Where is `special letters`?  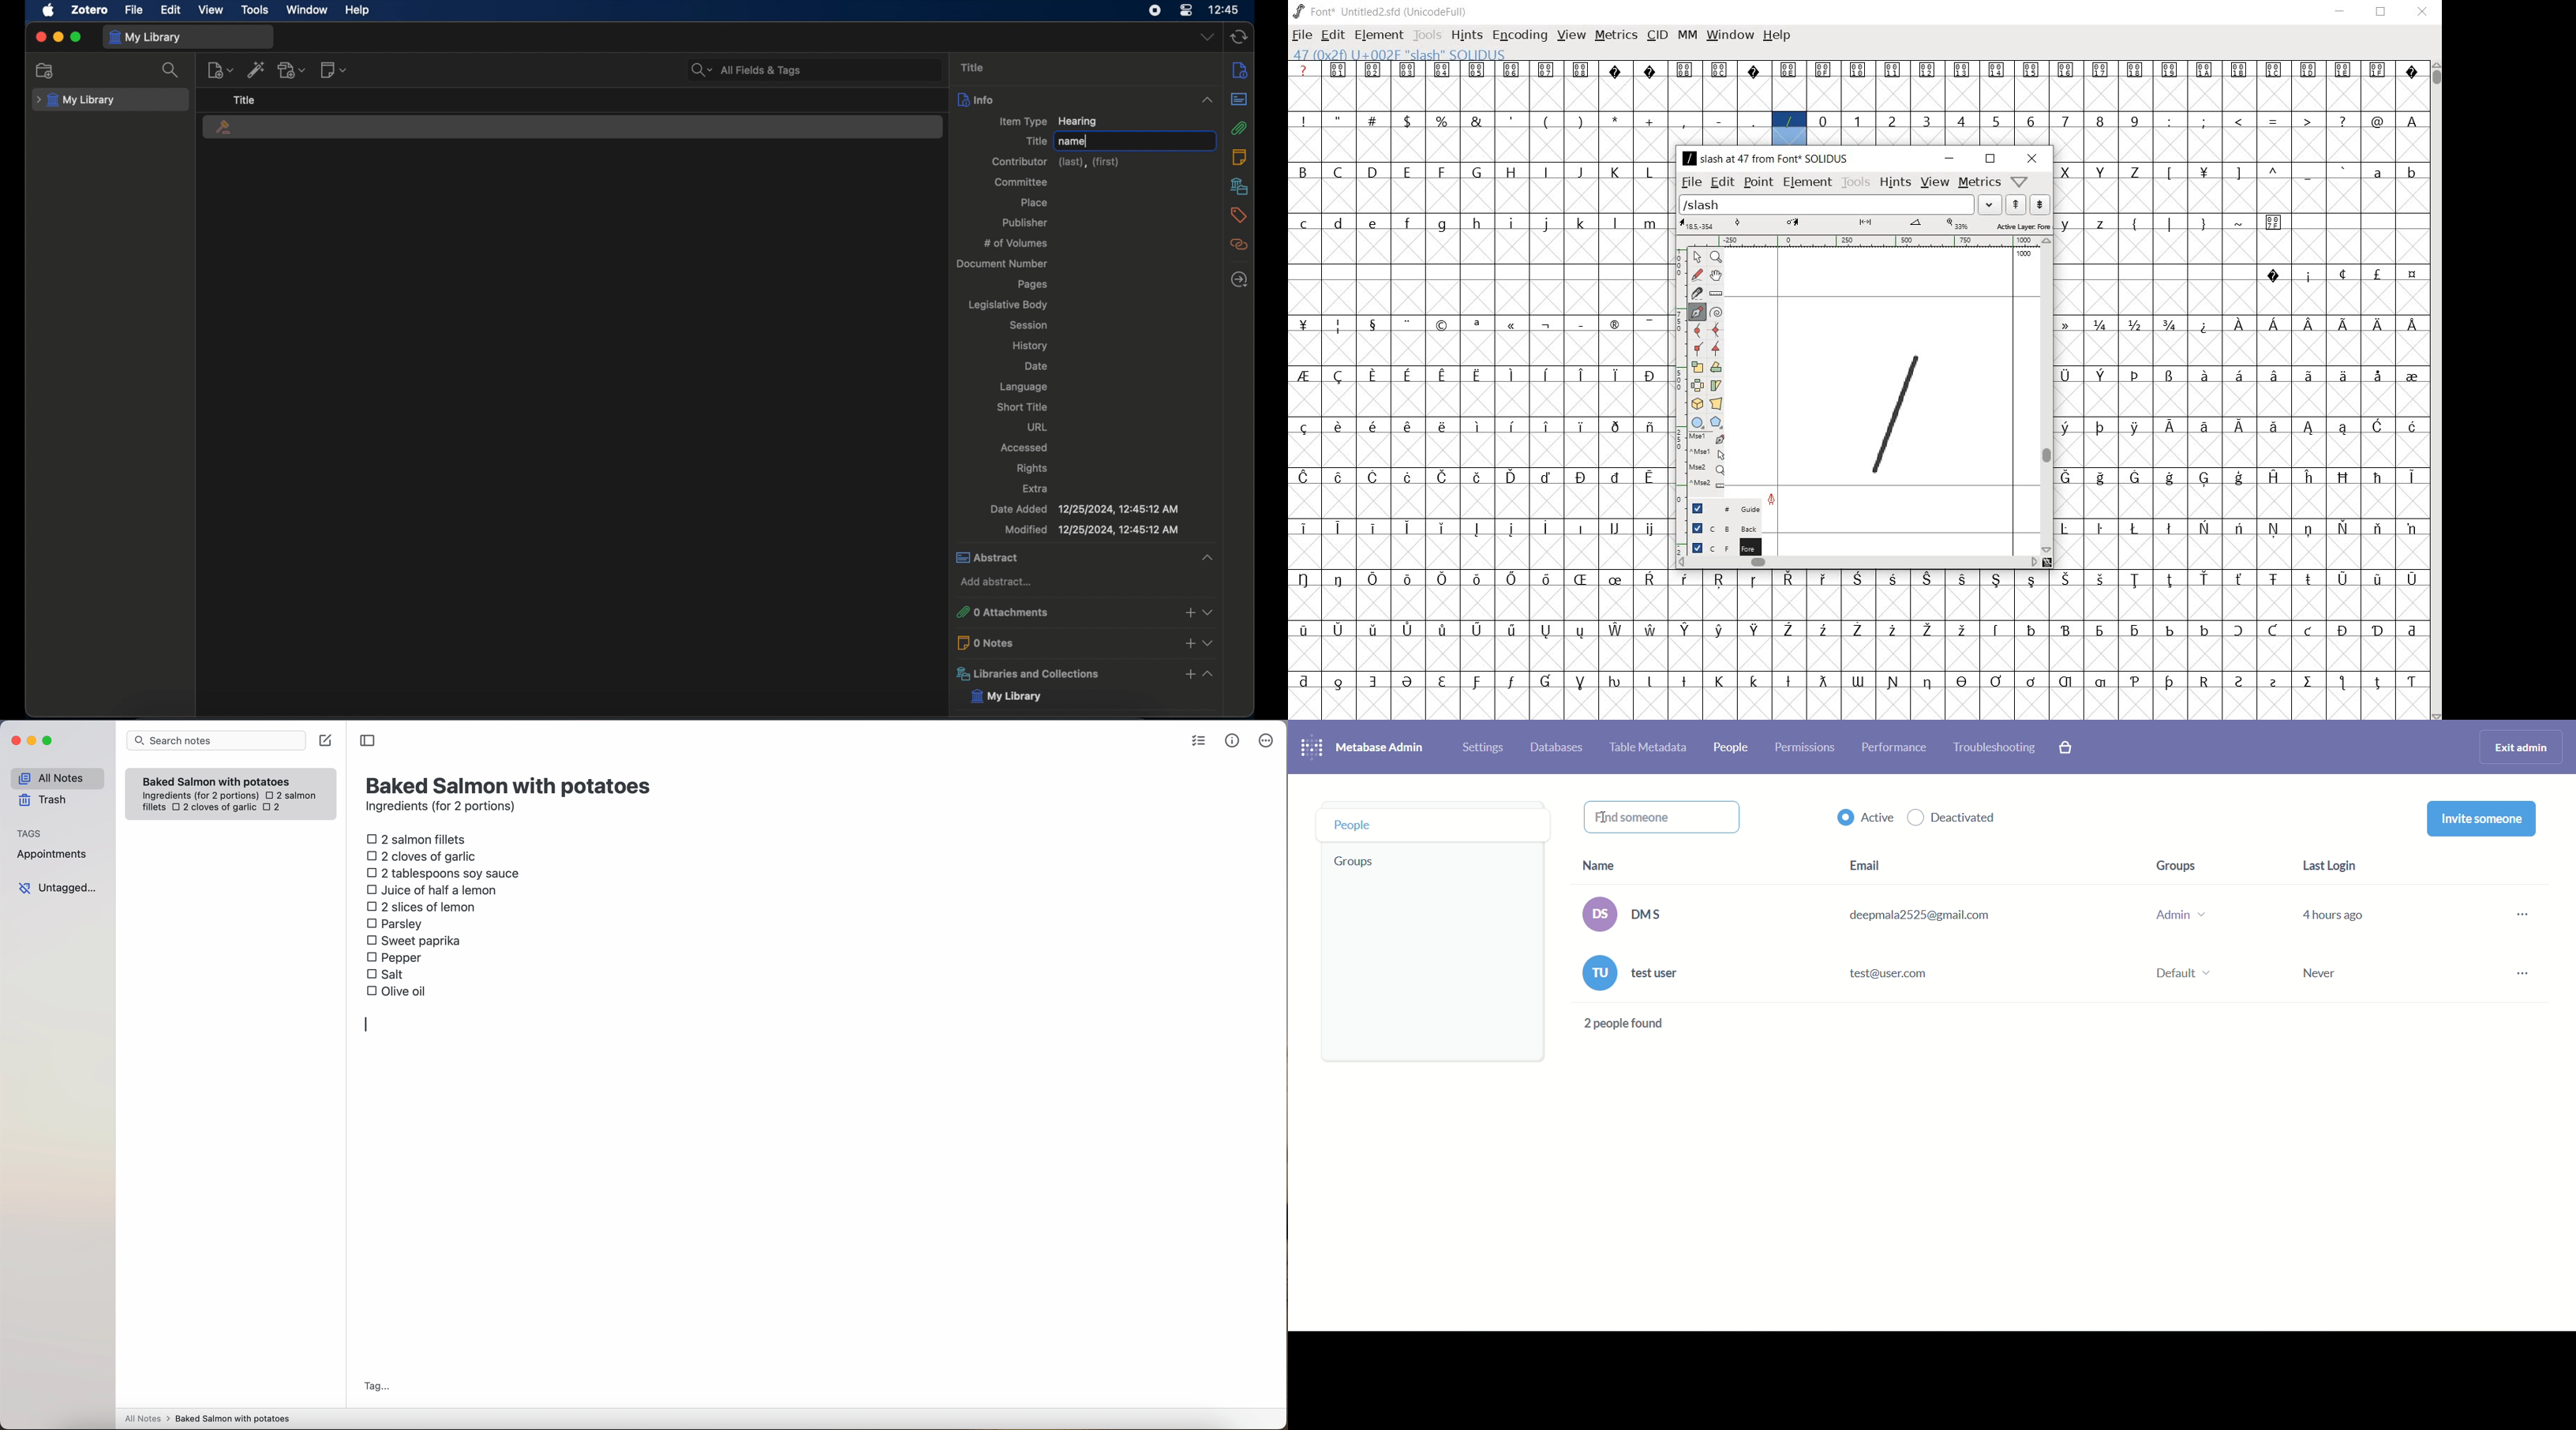 special letters is located at coordinates (1481, 476).